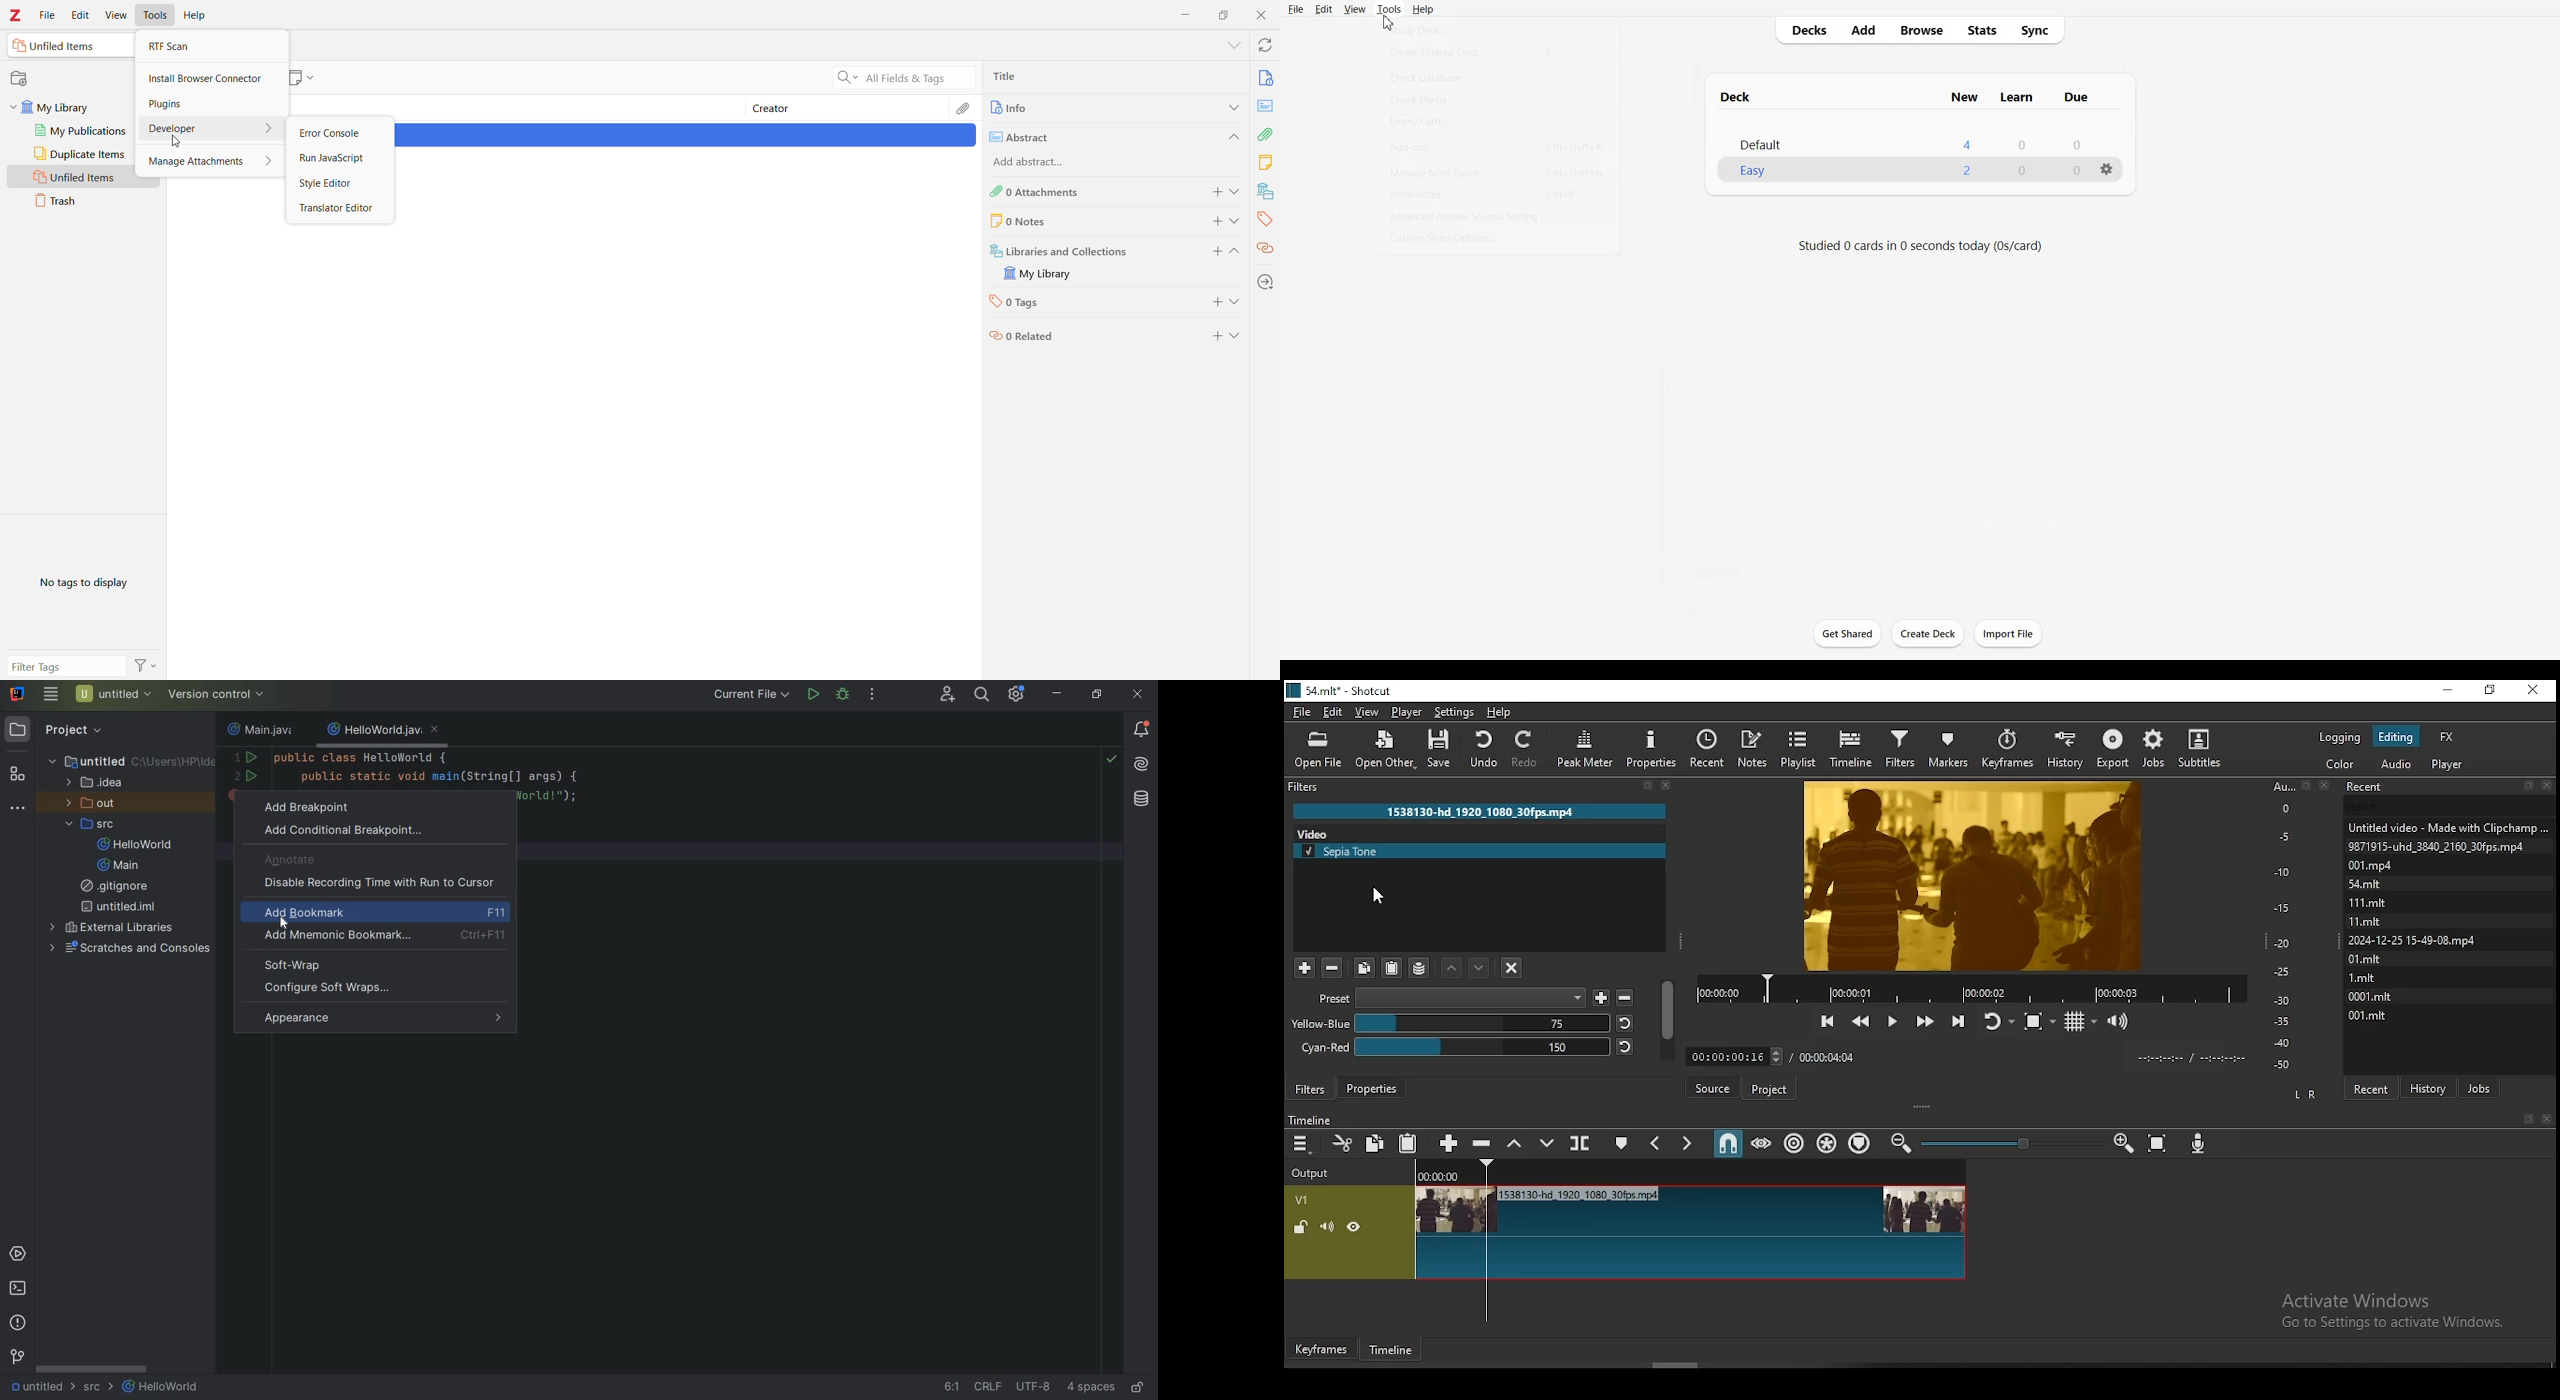 This screenshot has width=2576, height=1400. Describe the element at coordinates (210, 128) in the screenshot. I see `Developer` at that location.